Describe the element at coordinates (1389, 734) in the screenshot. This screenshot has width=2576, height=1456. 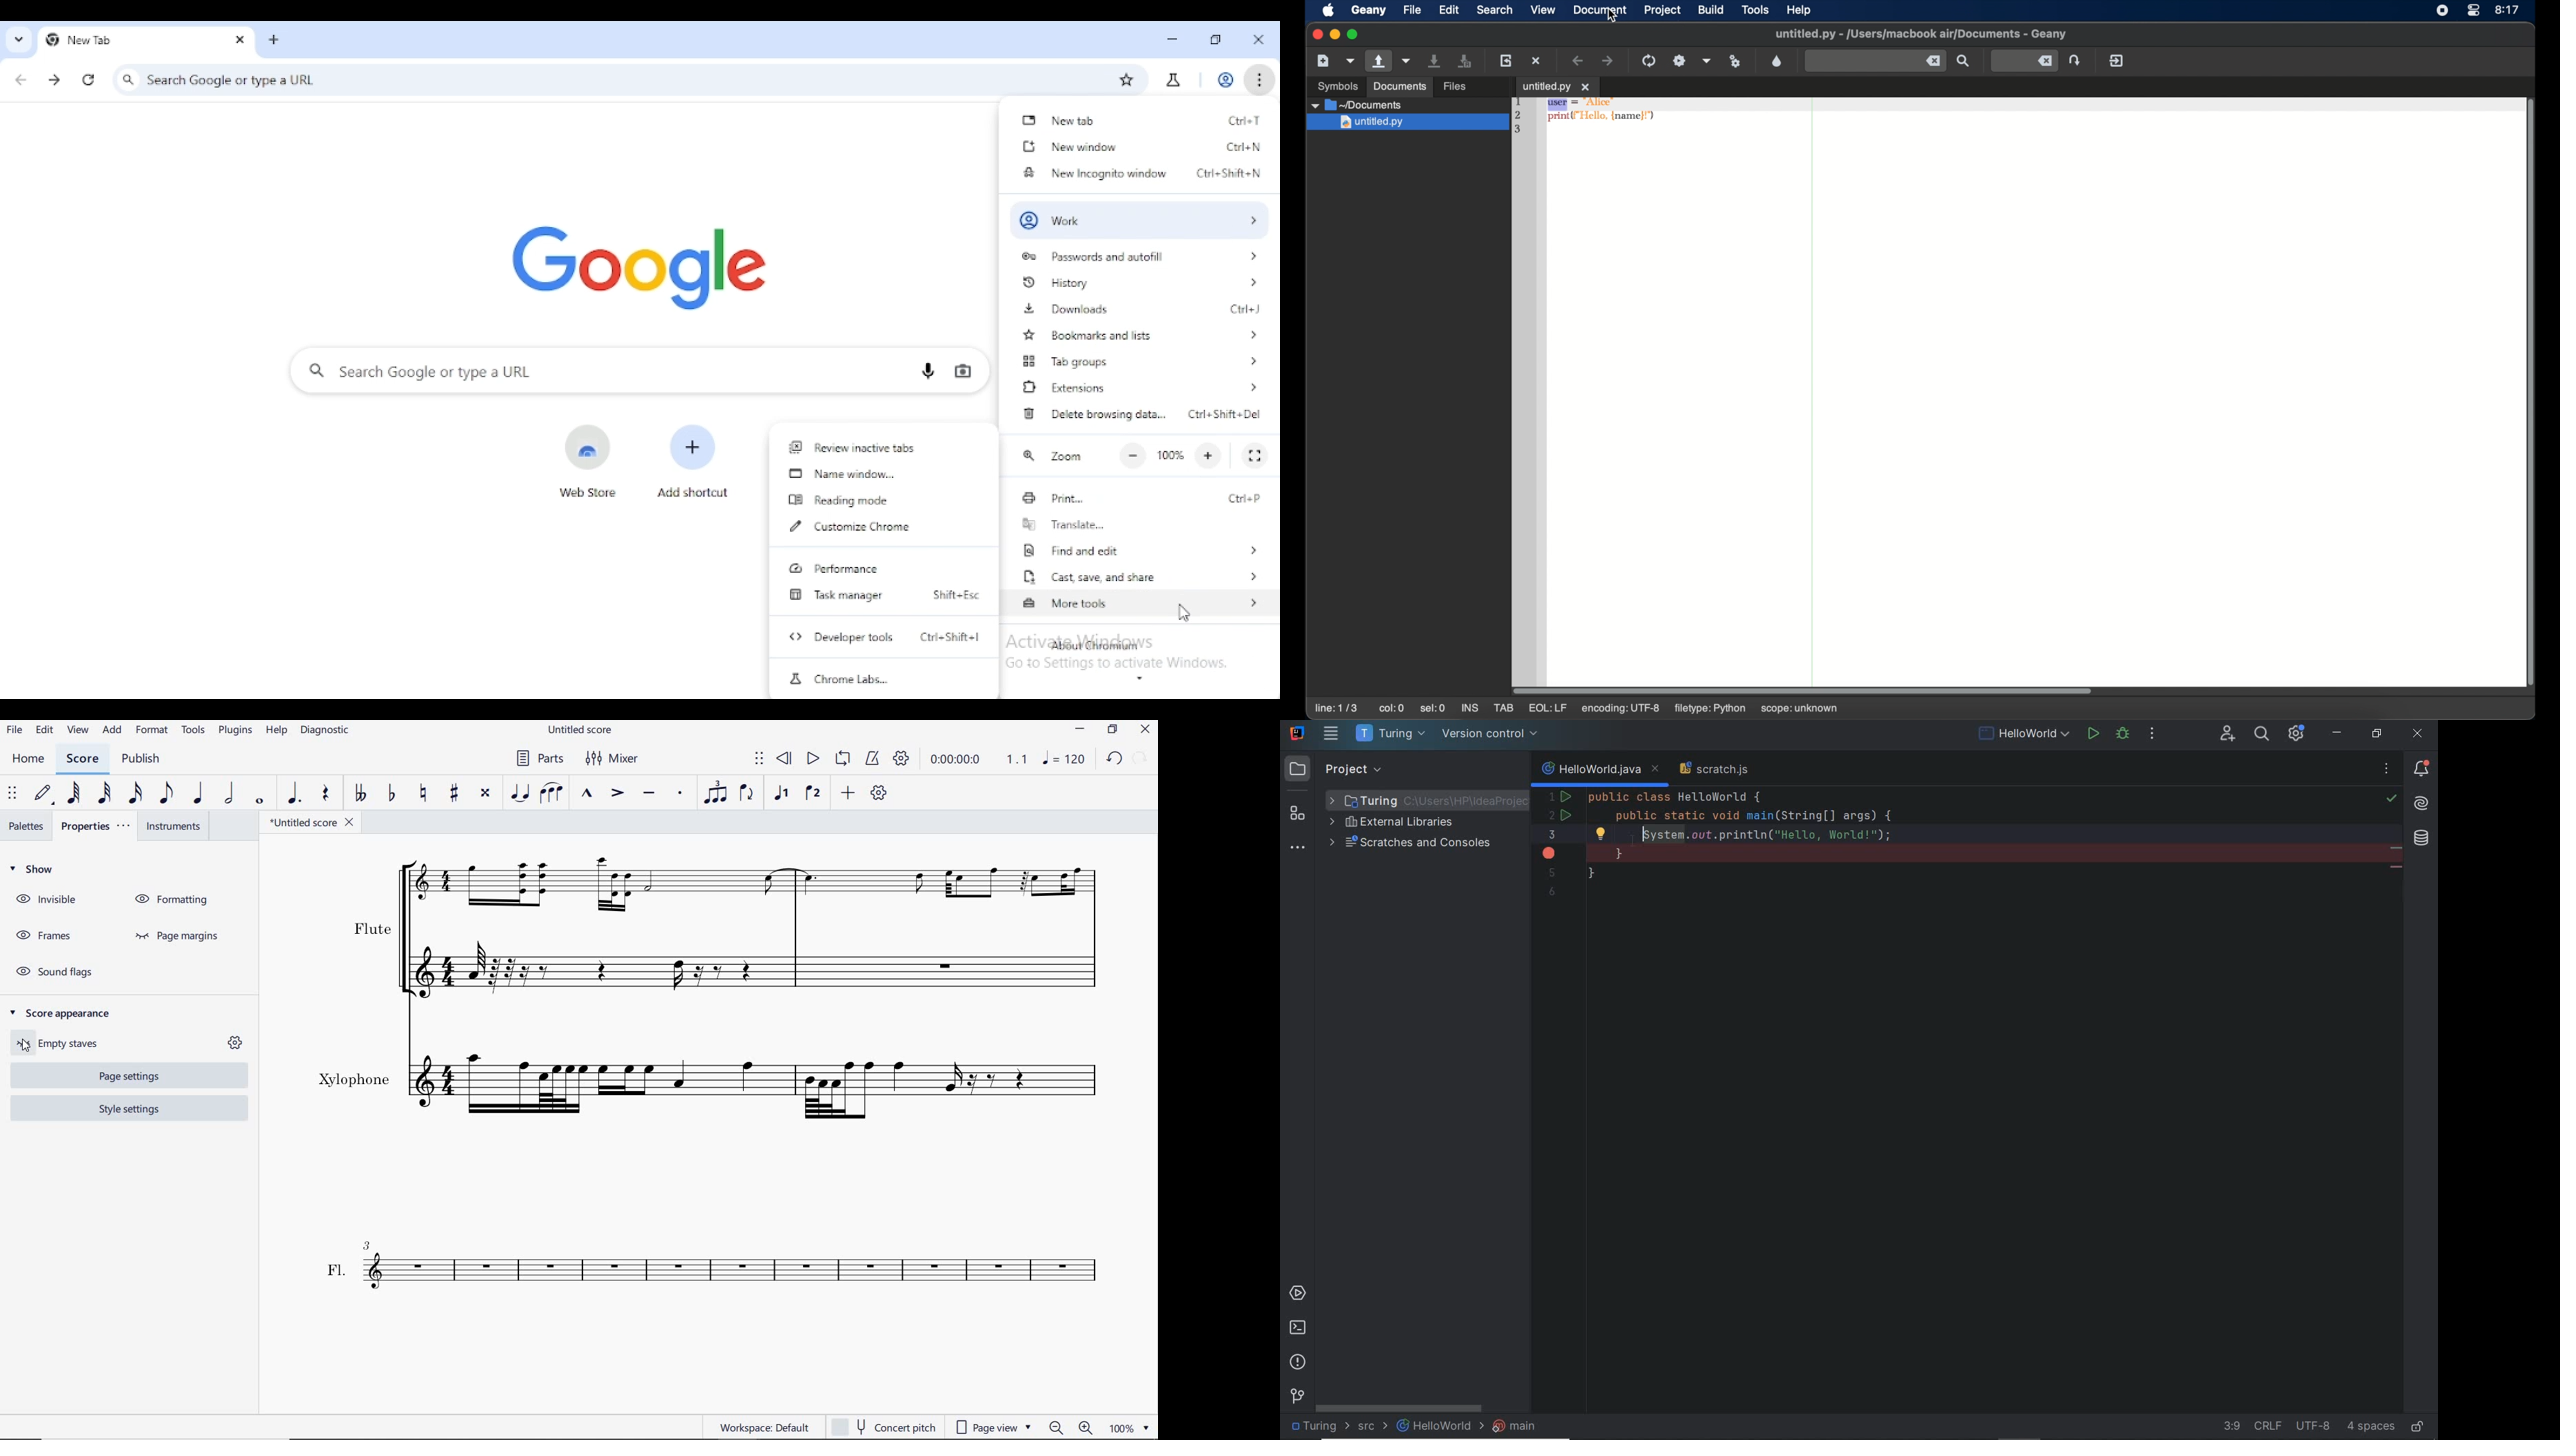
I see `project name` at that location.